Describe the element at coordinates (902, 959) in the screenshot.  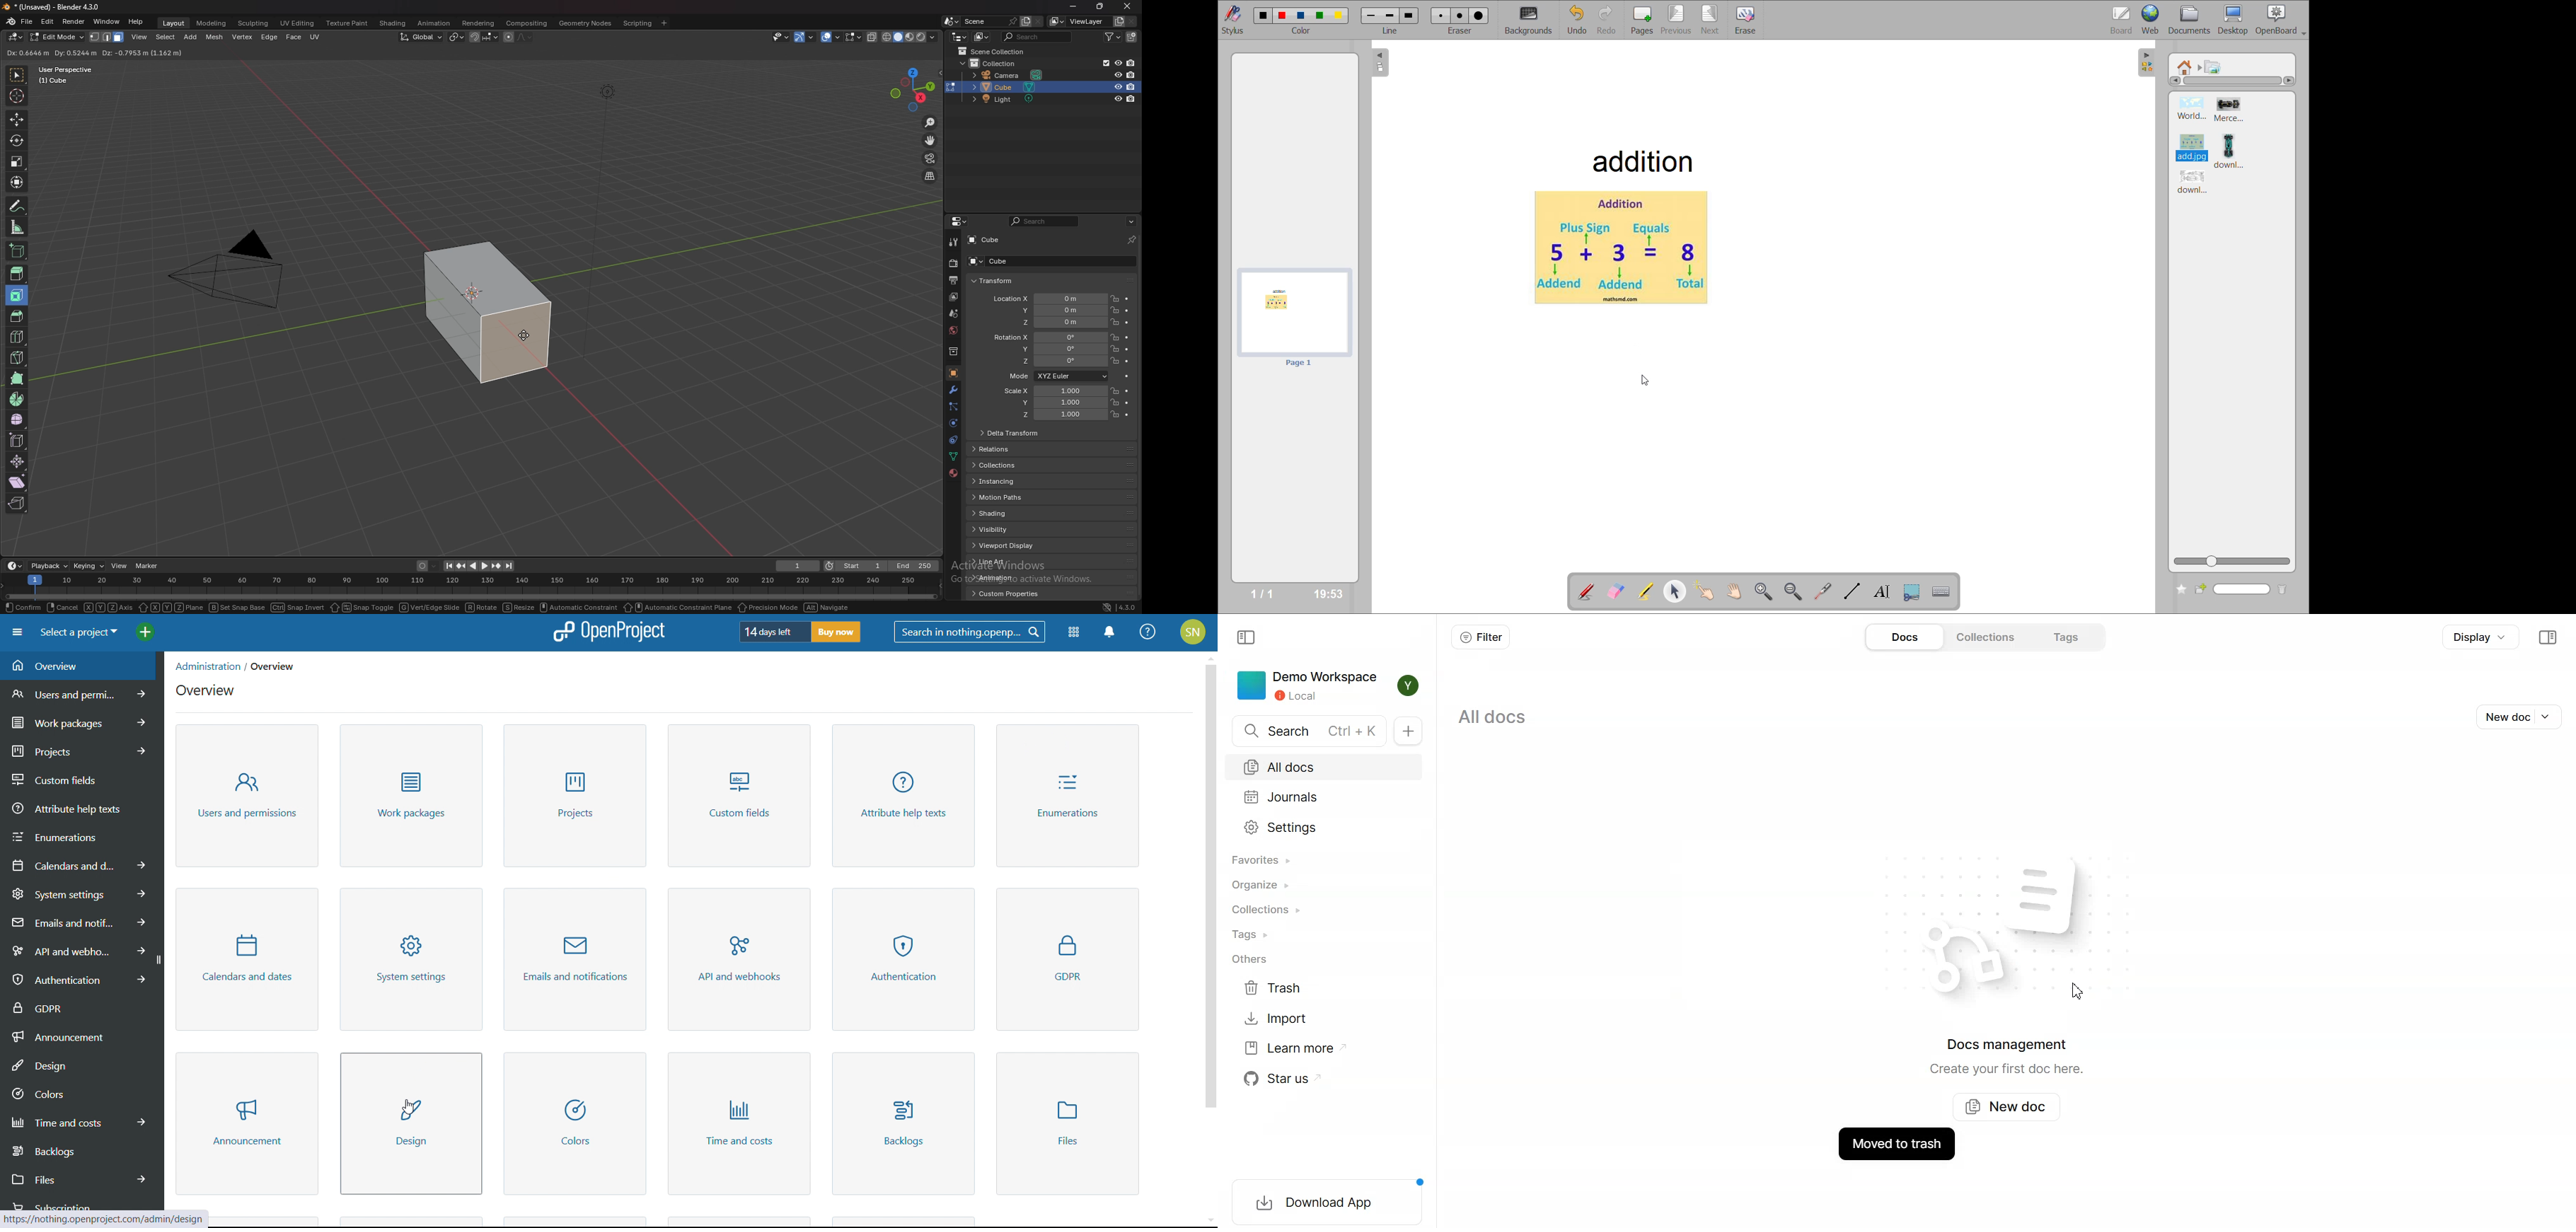
I see `authentication` at that location.